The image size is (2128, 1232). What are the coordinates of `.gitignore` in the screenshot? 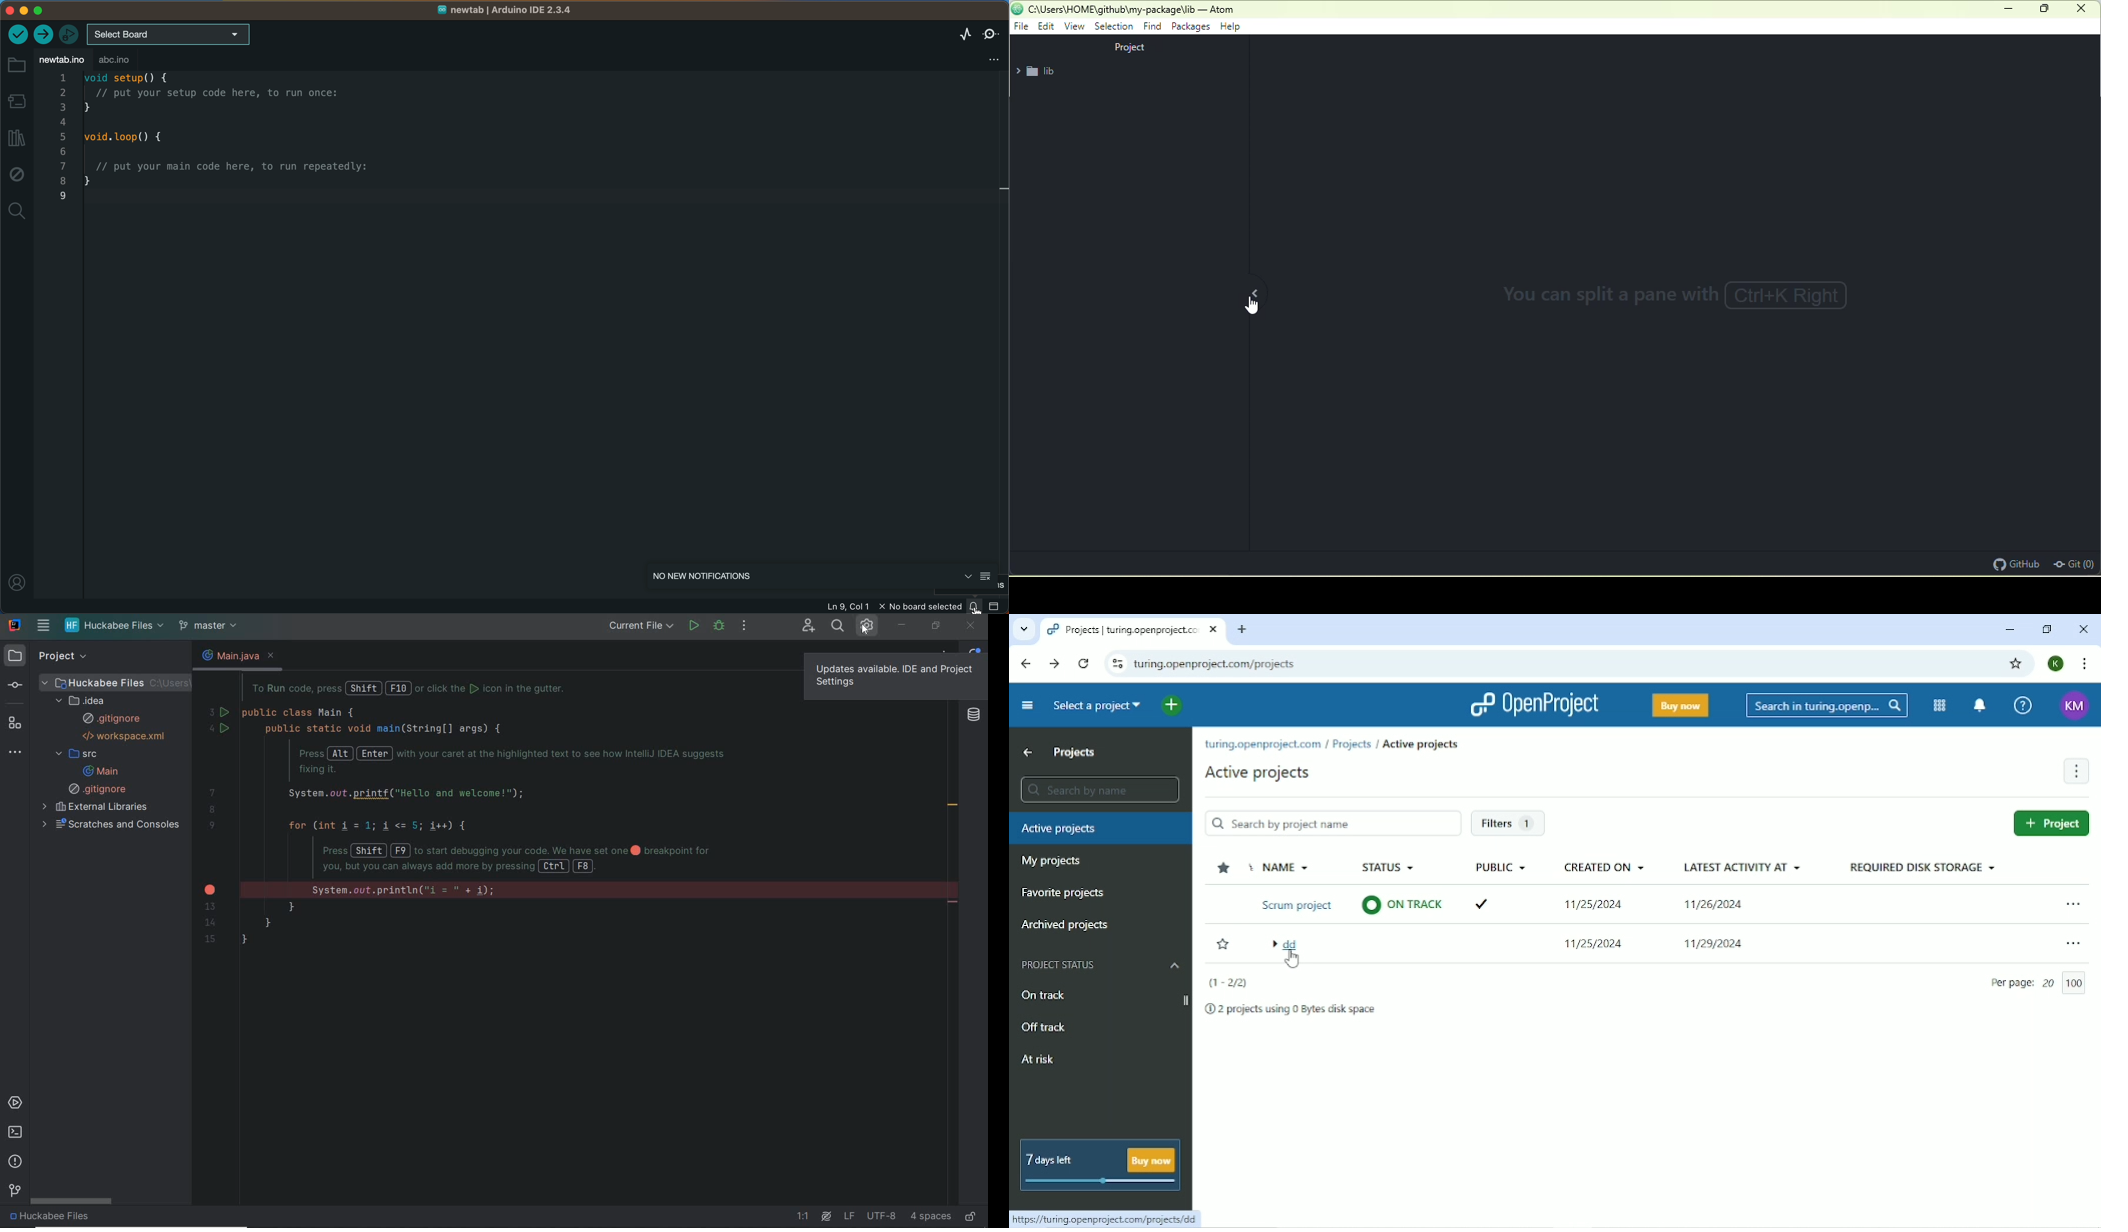 It's located at (112, 719).